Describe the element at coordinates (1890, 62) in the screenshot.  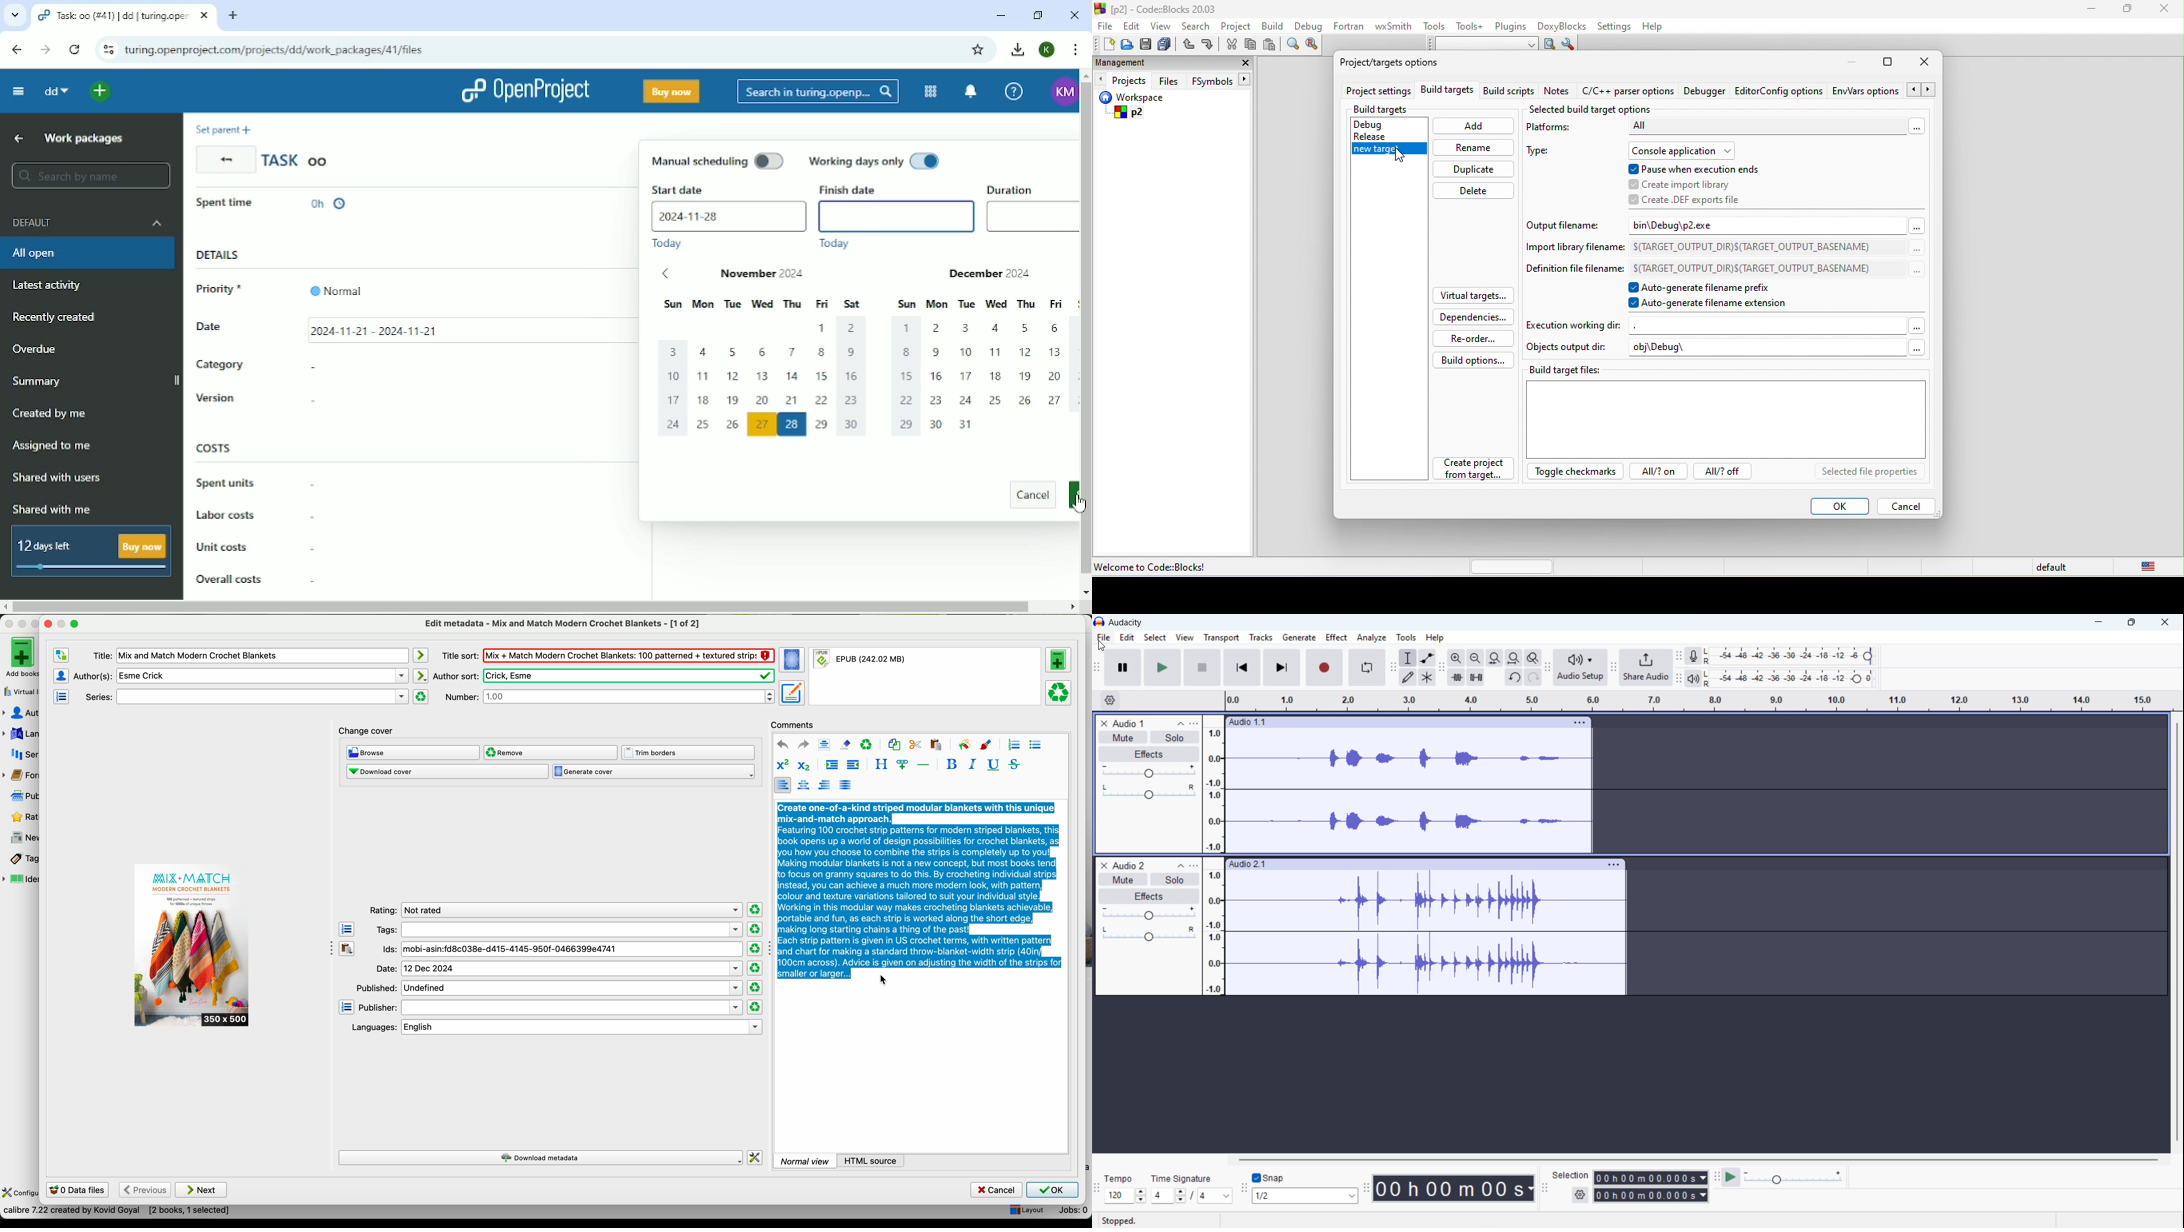
I see `maximize` at that location.